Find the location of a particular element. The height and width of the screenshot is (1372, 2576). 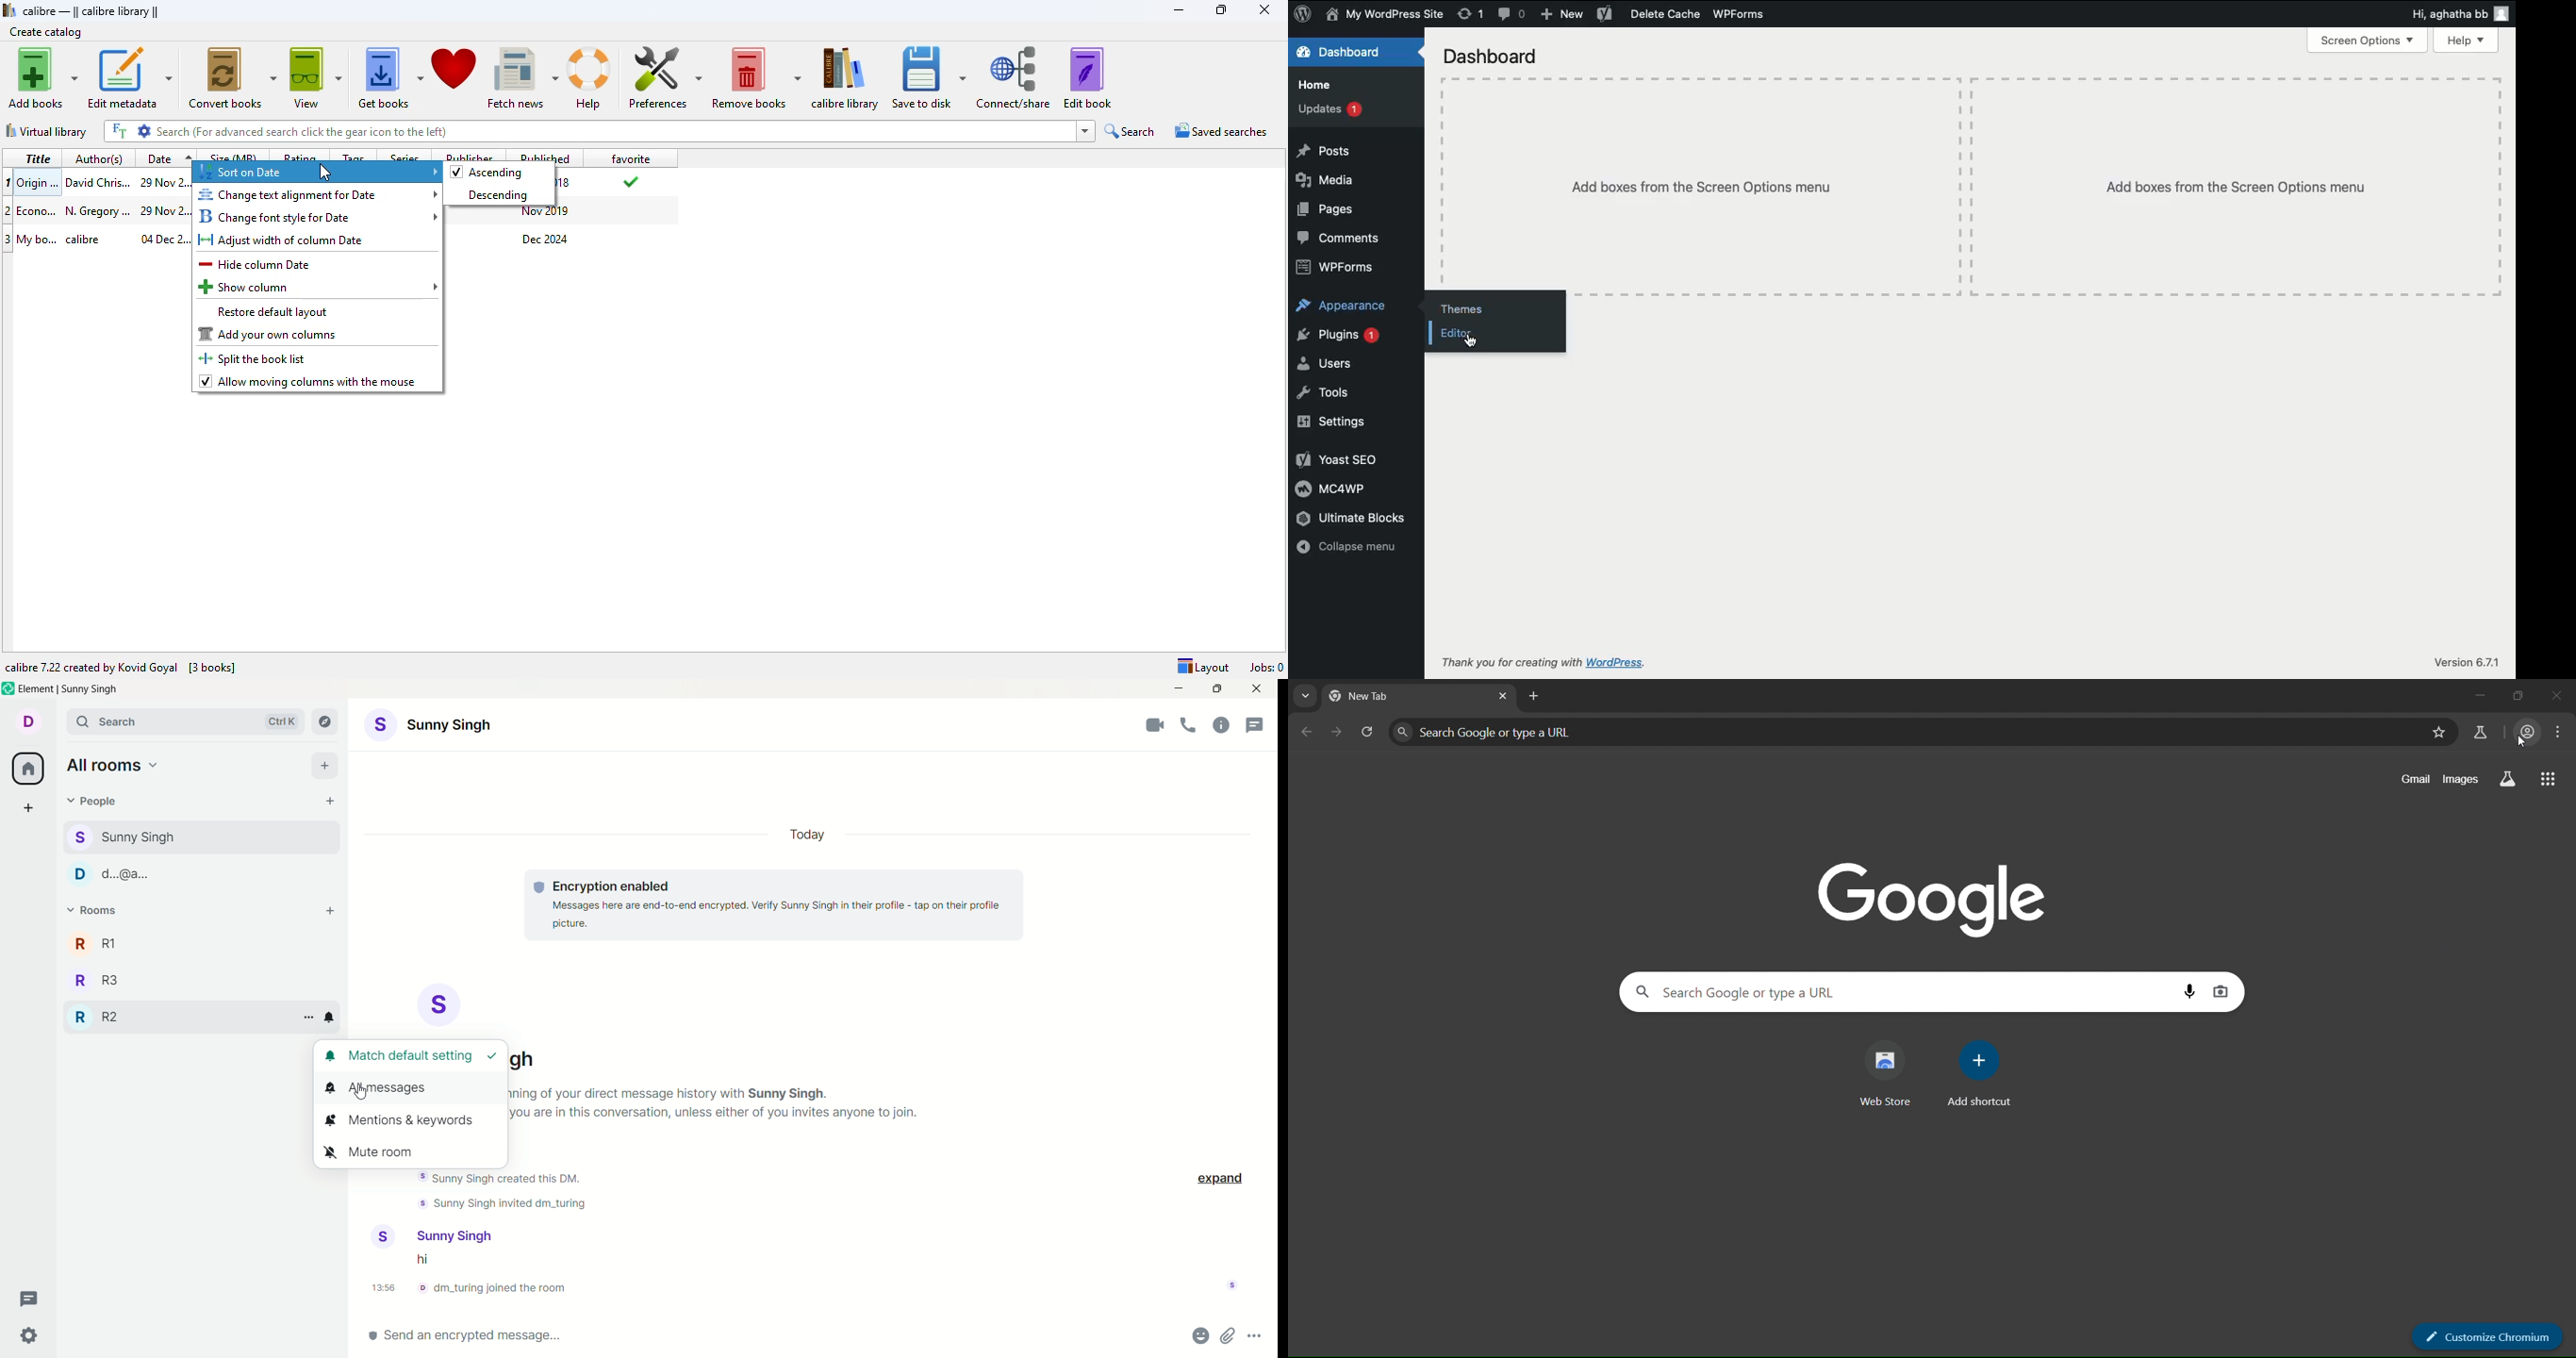

sort on date is located at coordinates (319, 173).